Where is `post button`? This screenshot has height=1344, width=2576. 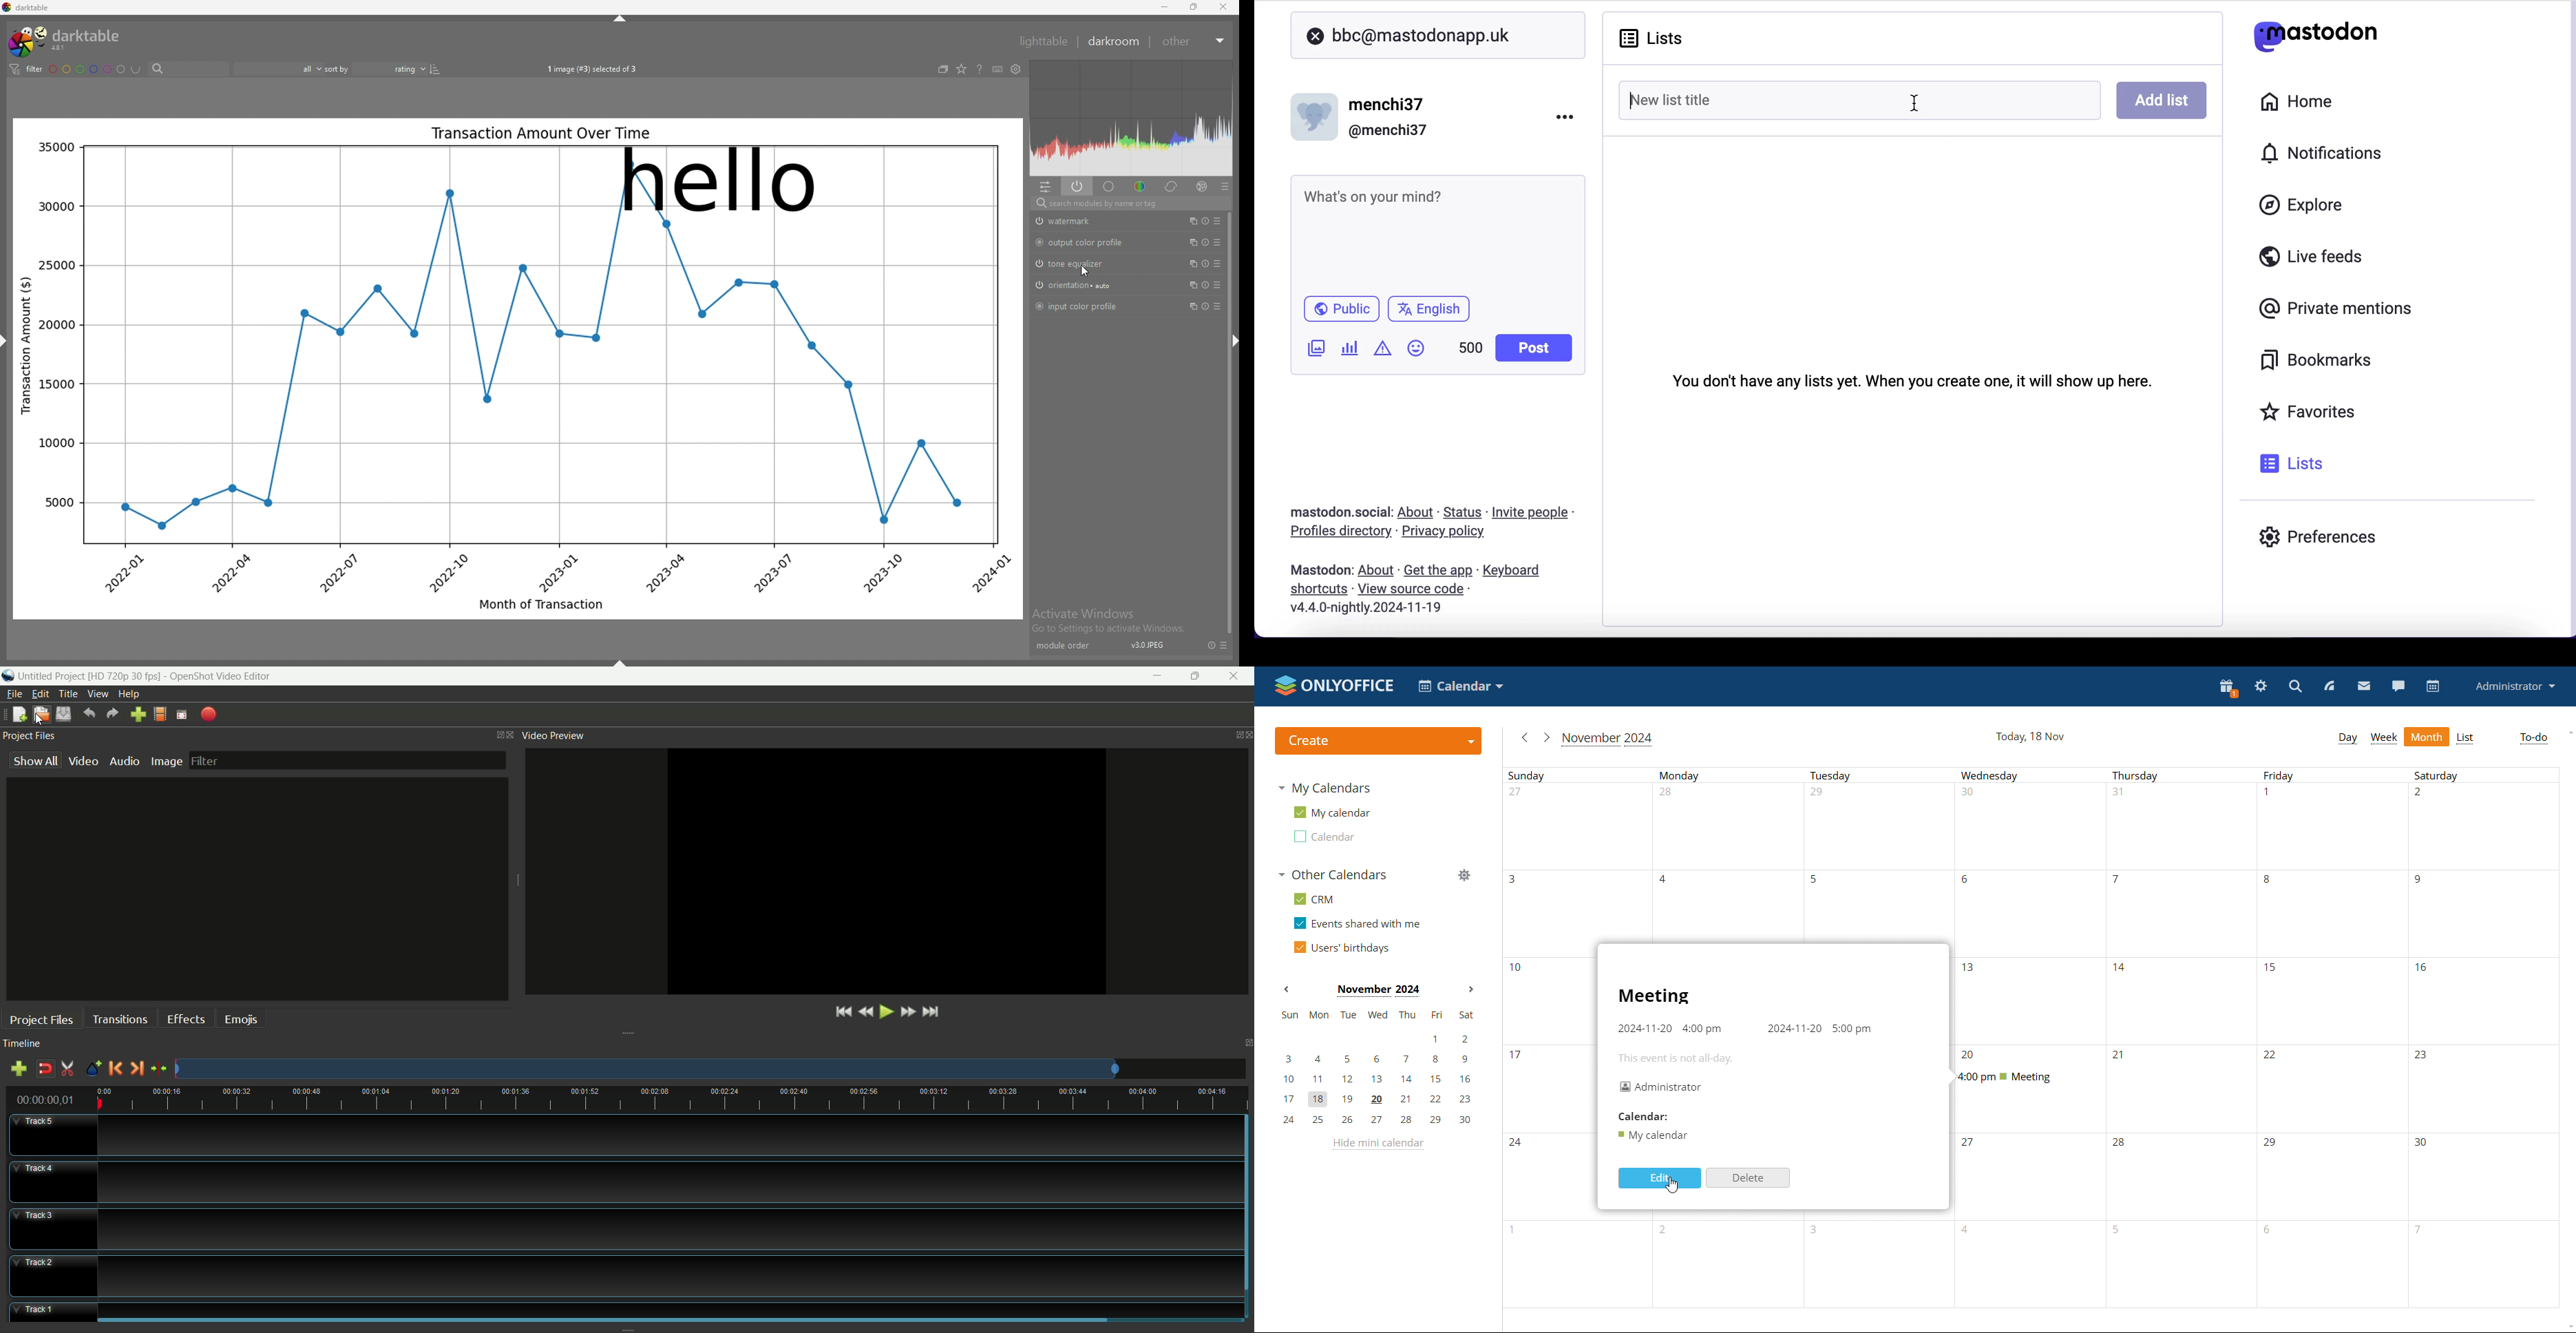 post button is located at coordinates (1537, 348).